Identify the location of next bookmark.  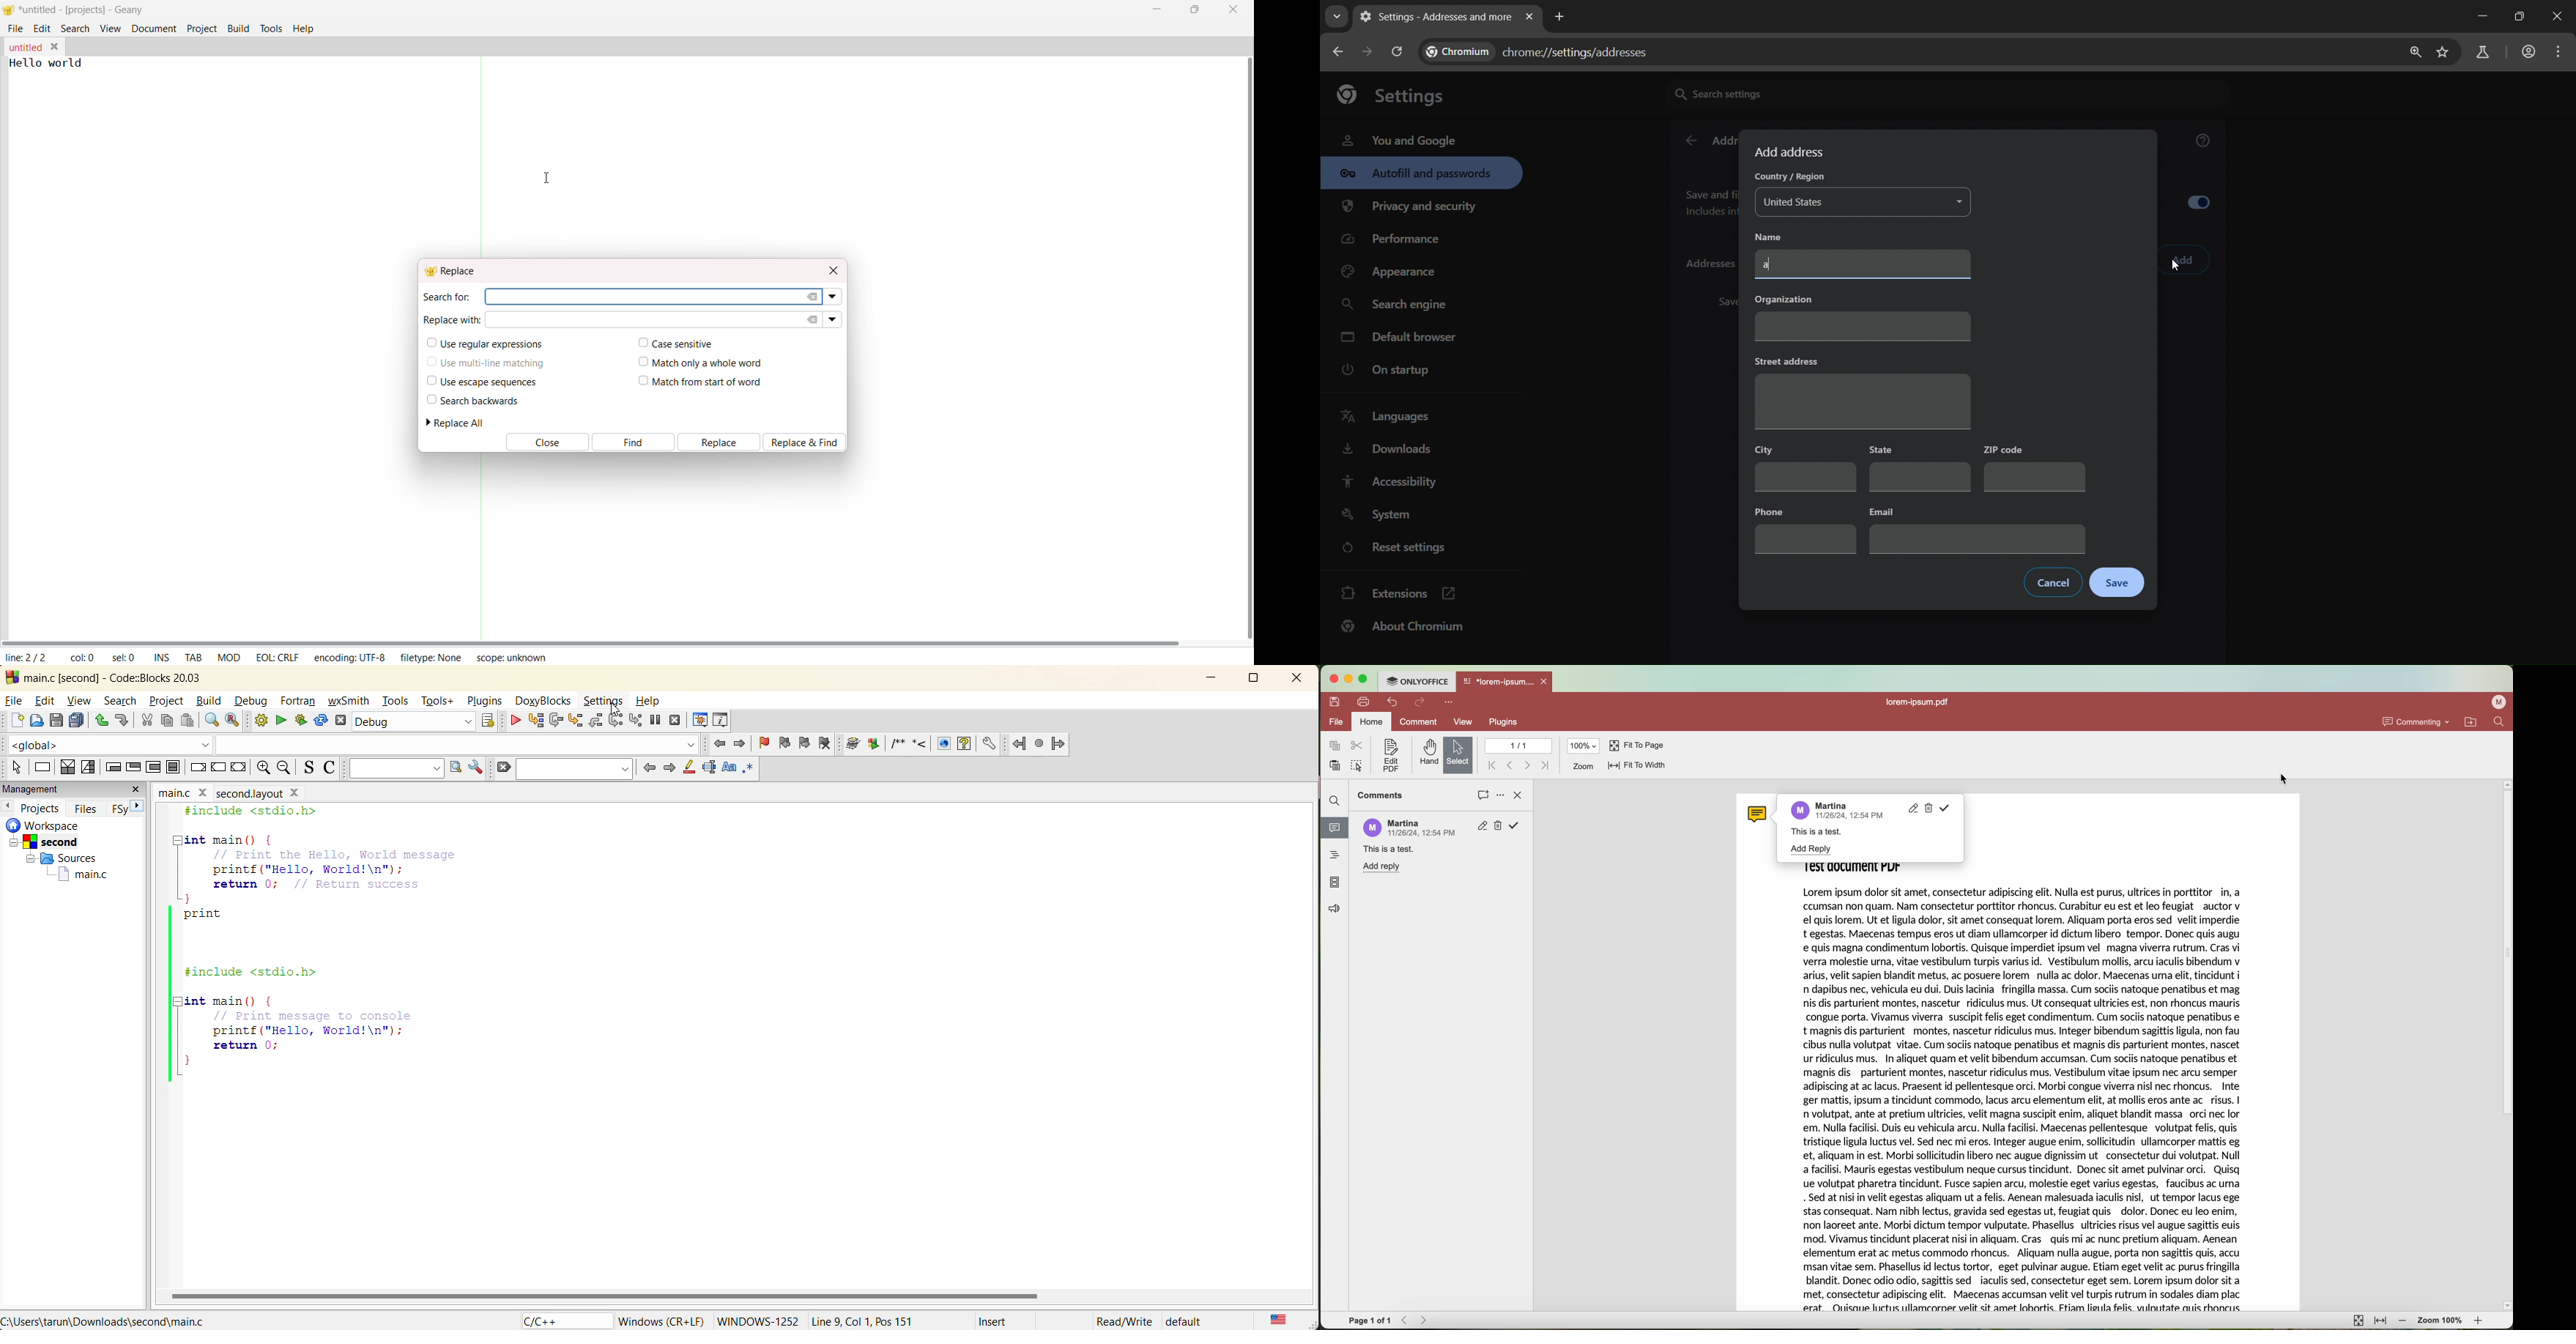
(801, 743).